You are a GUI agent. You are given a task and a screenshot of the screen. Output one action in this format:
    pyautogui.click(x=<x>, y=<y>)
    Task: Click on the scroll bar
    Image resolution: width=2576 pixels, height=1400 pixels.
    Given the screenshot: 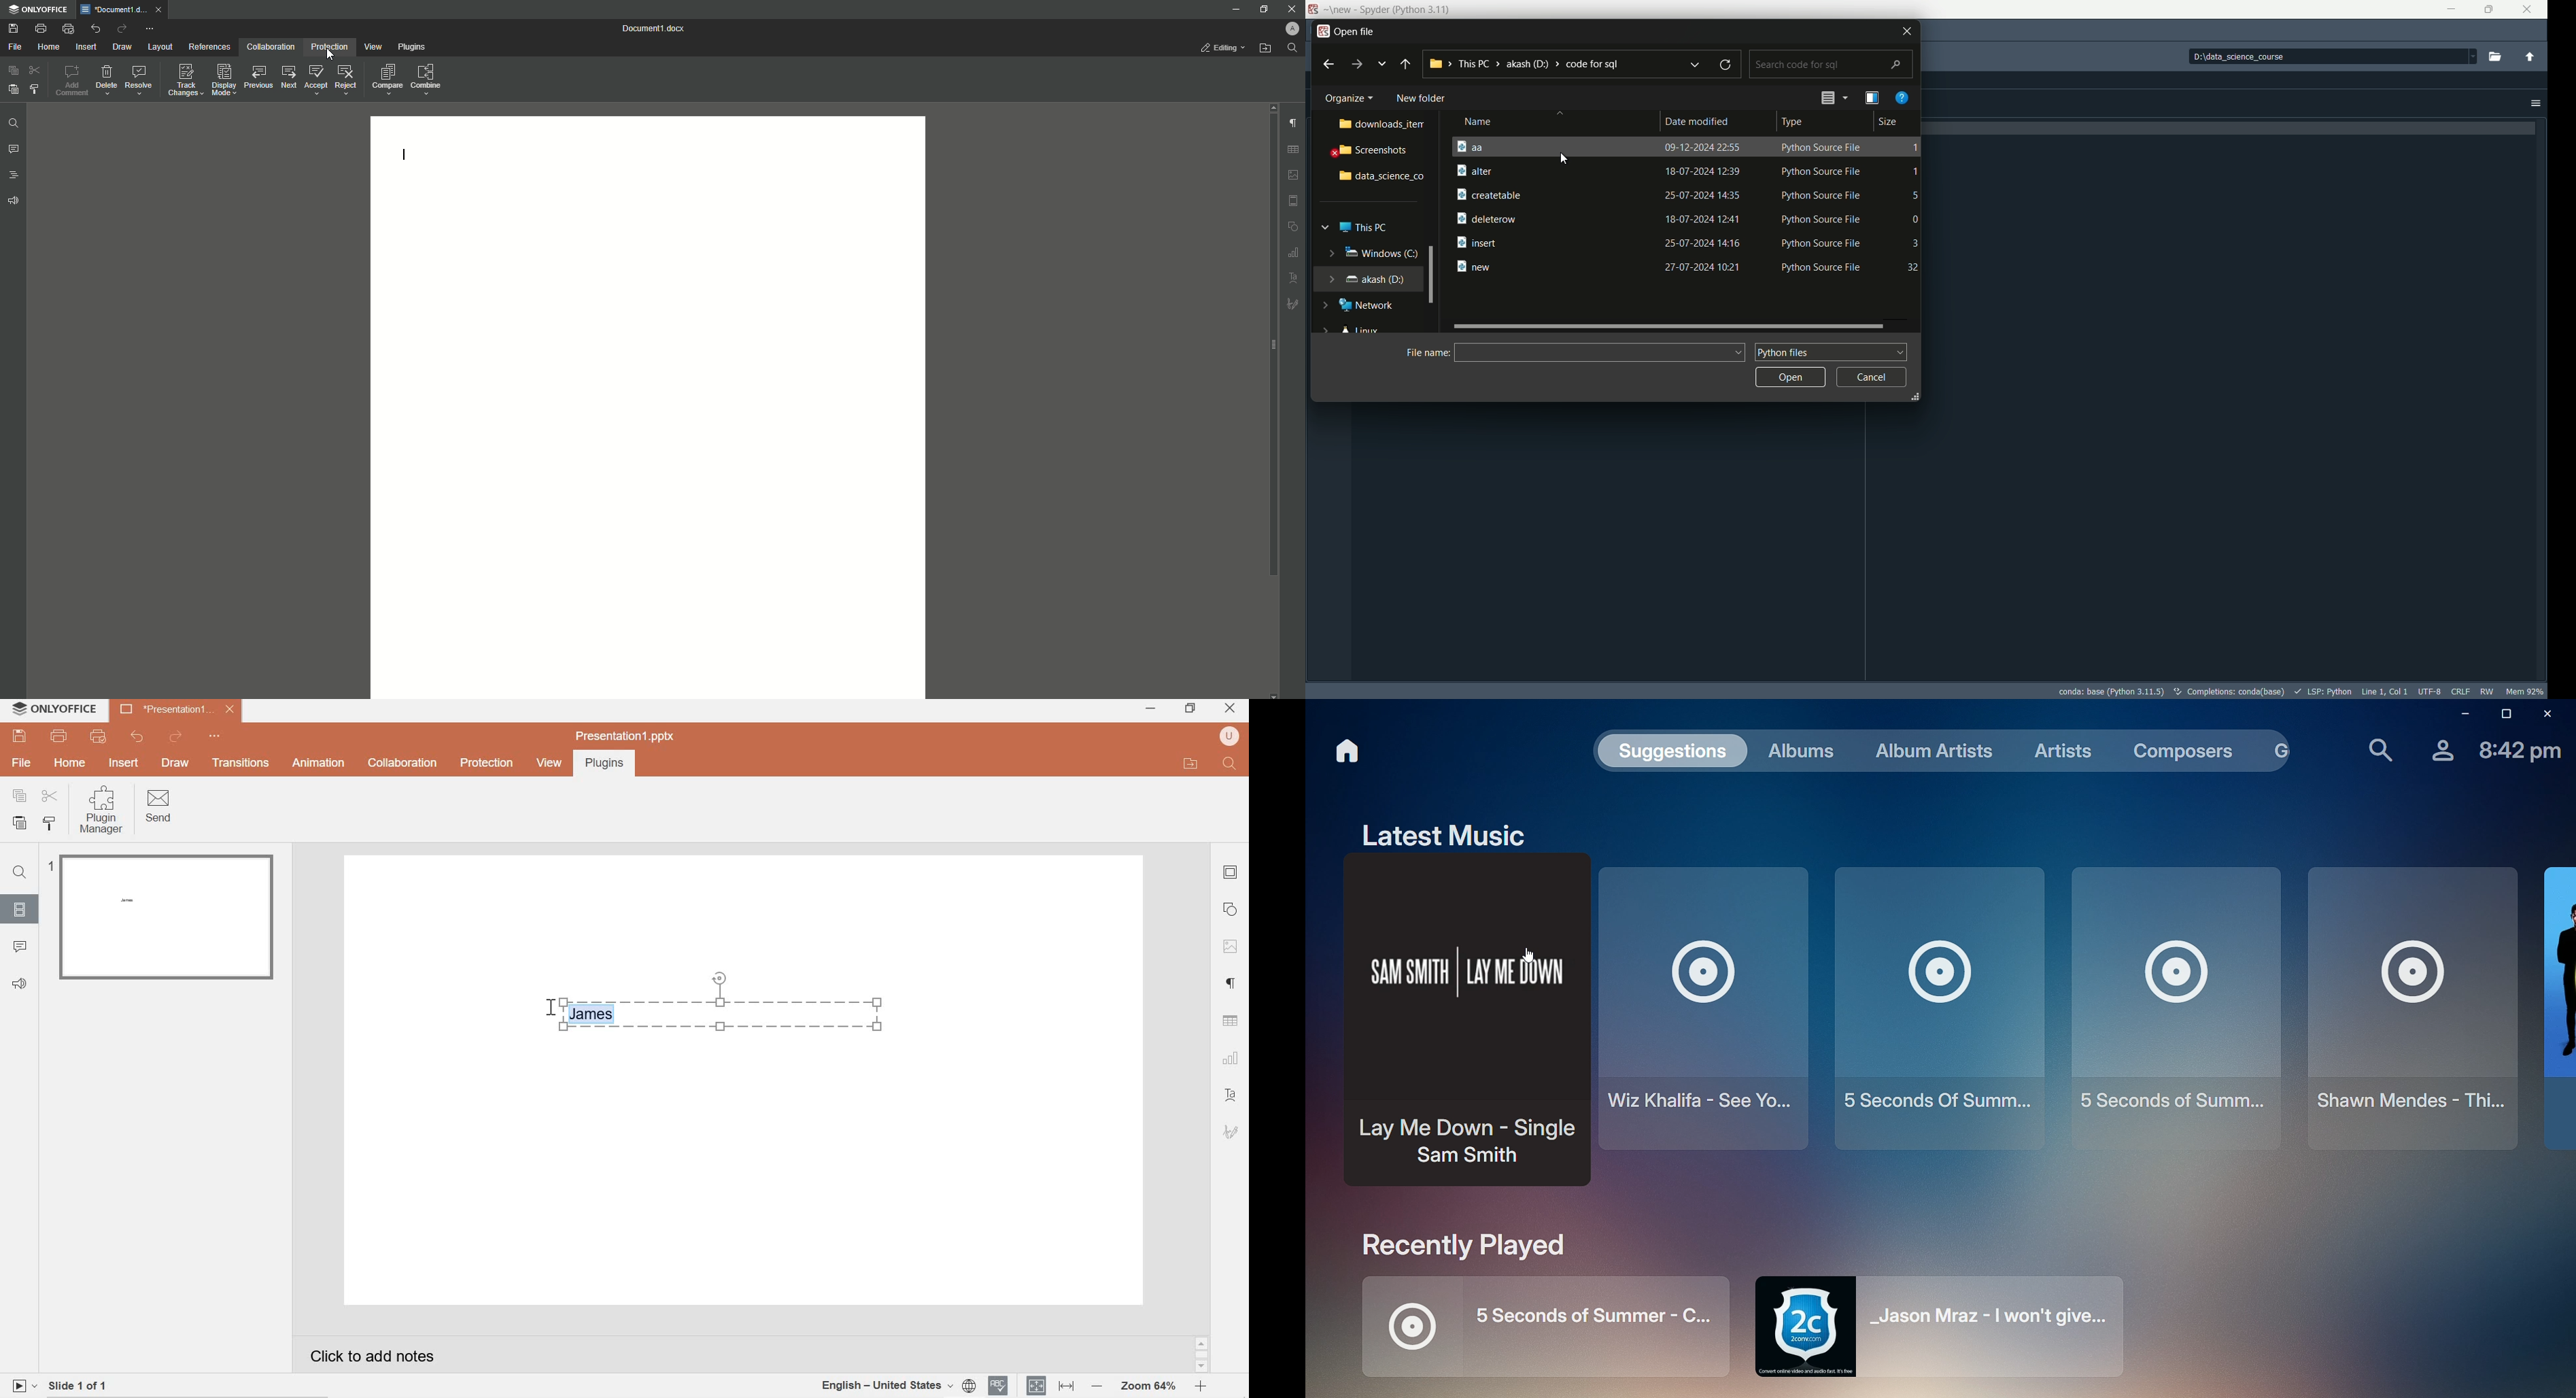 What is the action you would take?
    pyautogui.click(x=1271, y=345)
    